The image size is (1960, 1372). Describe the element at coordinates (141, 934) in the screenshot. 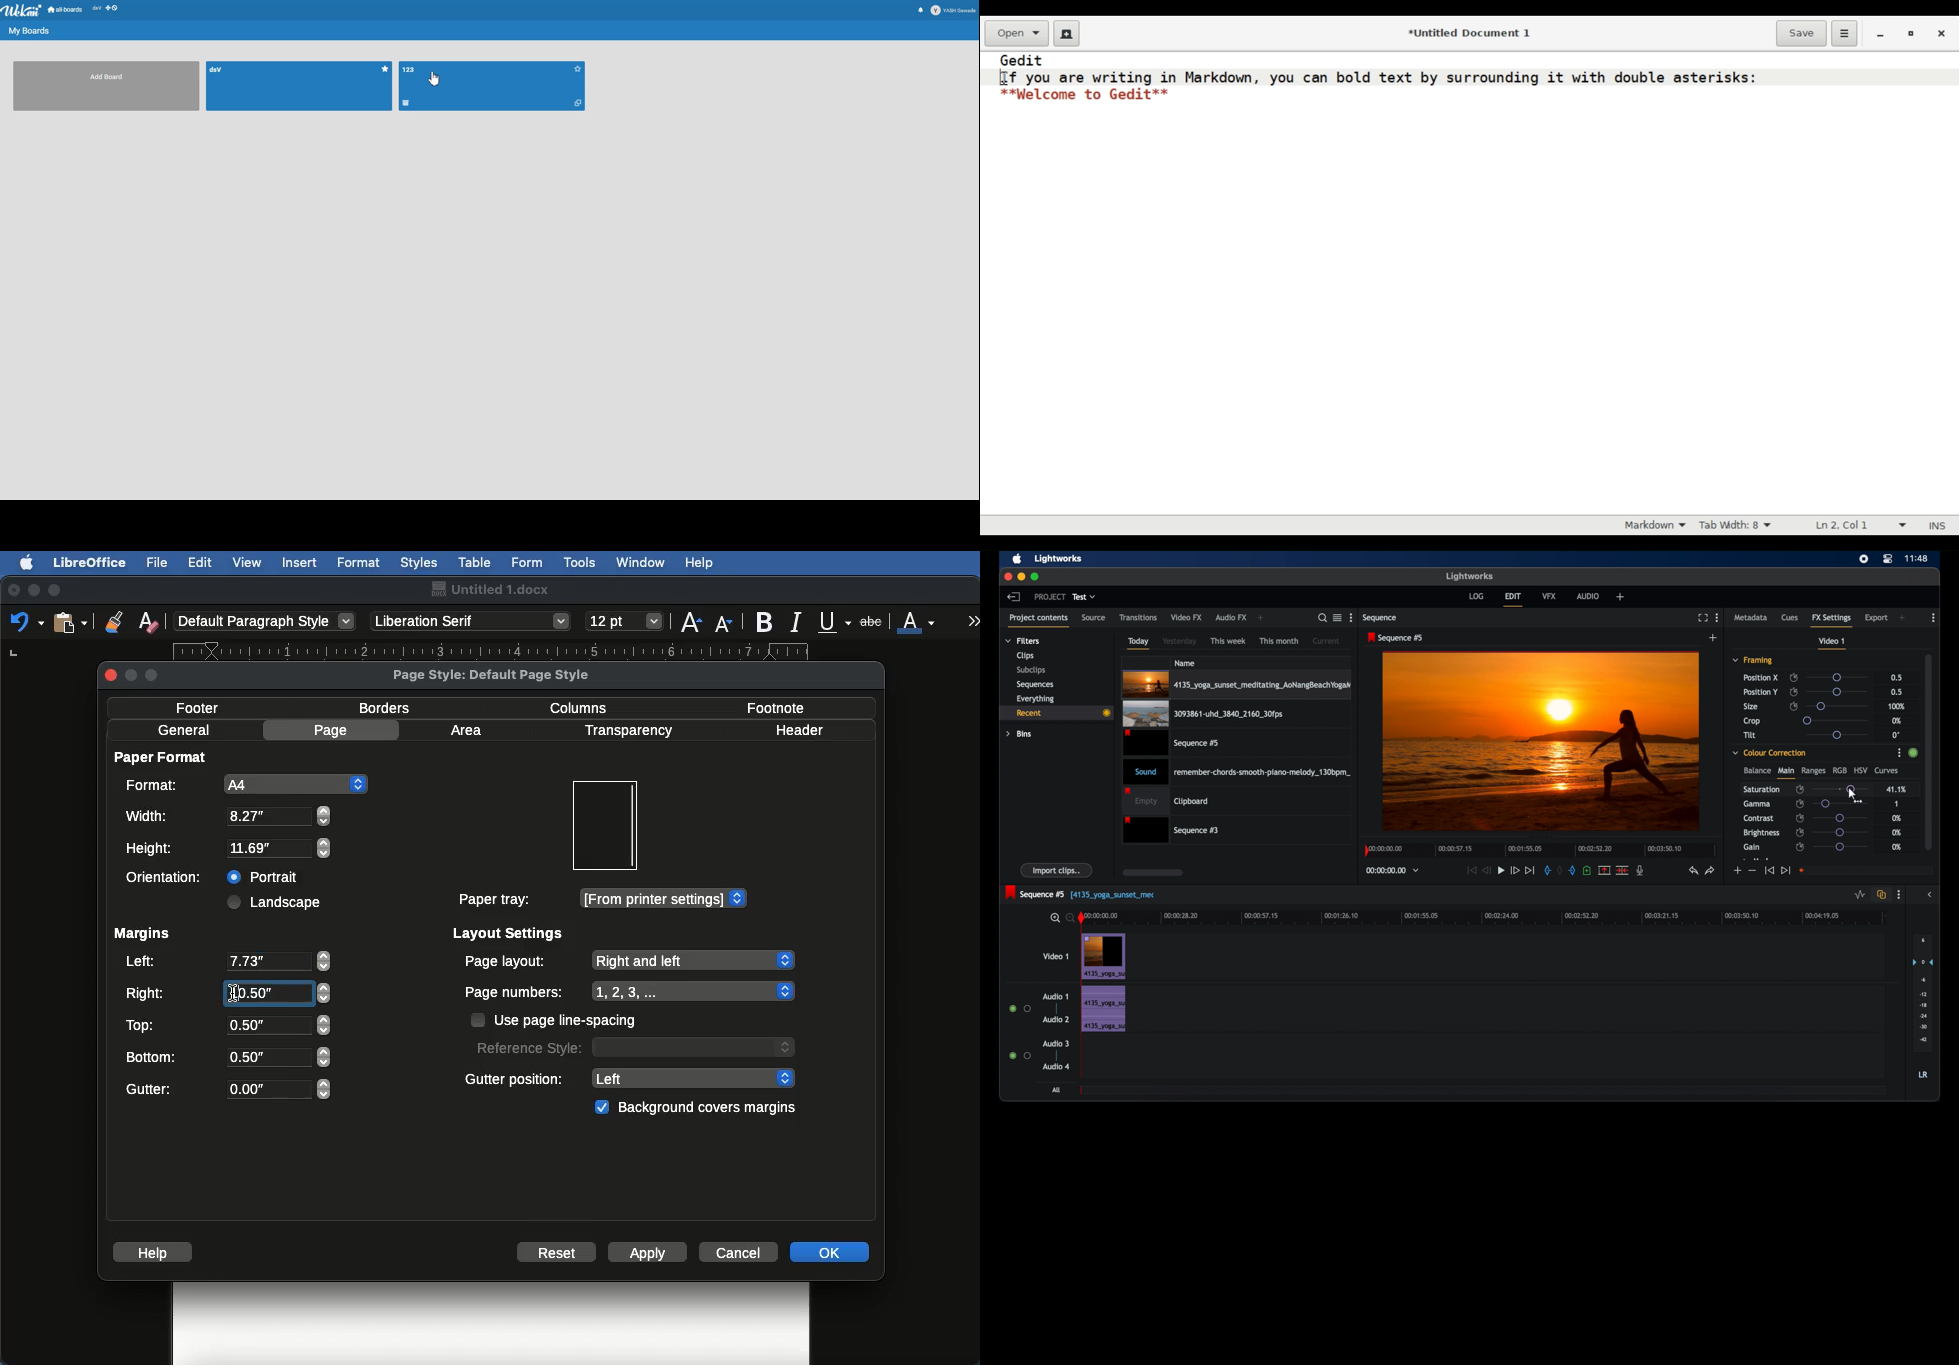

I see `Margins` at that location.